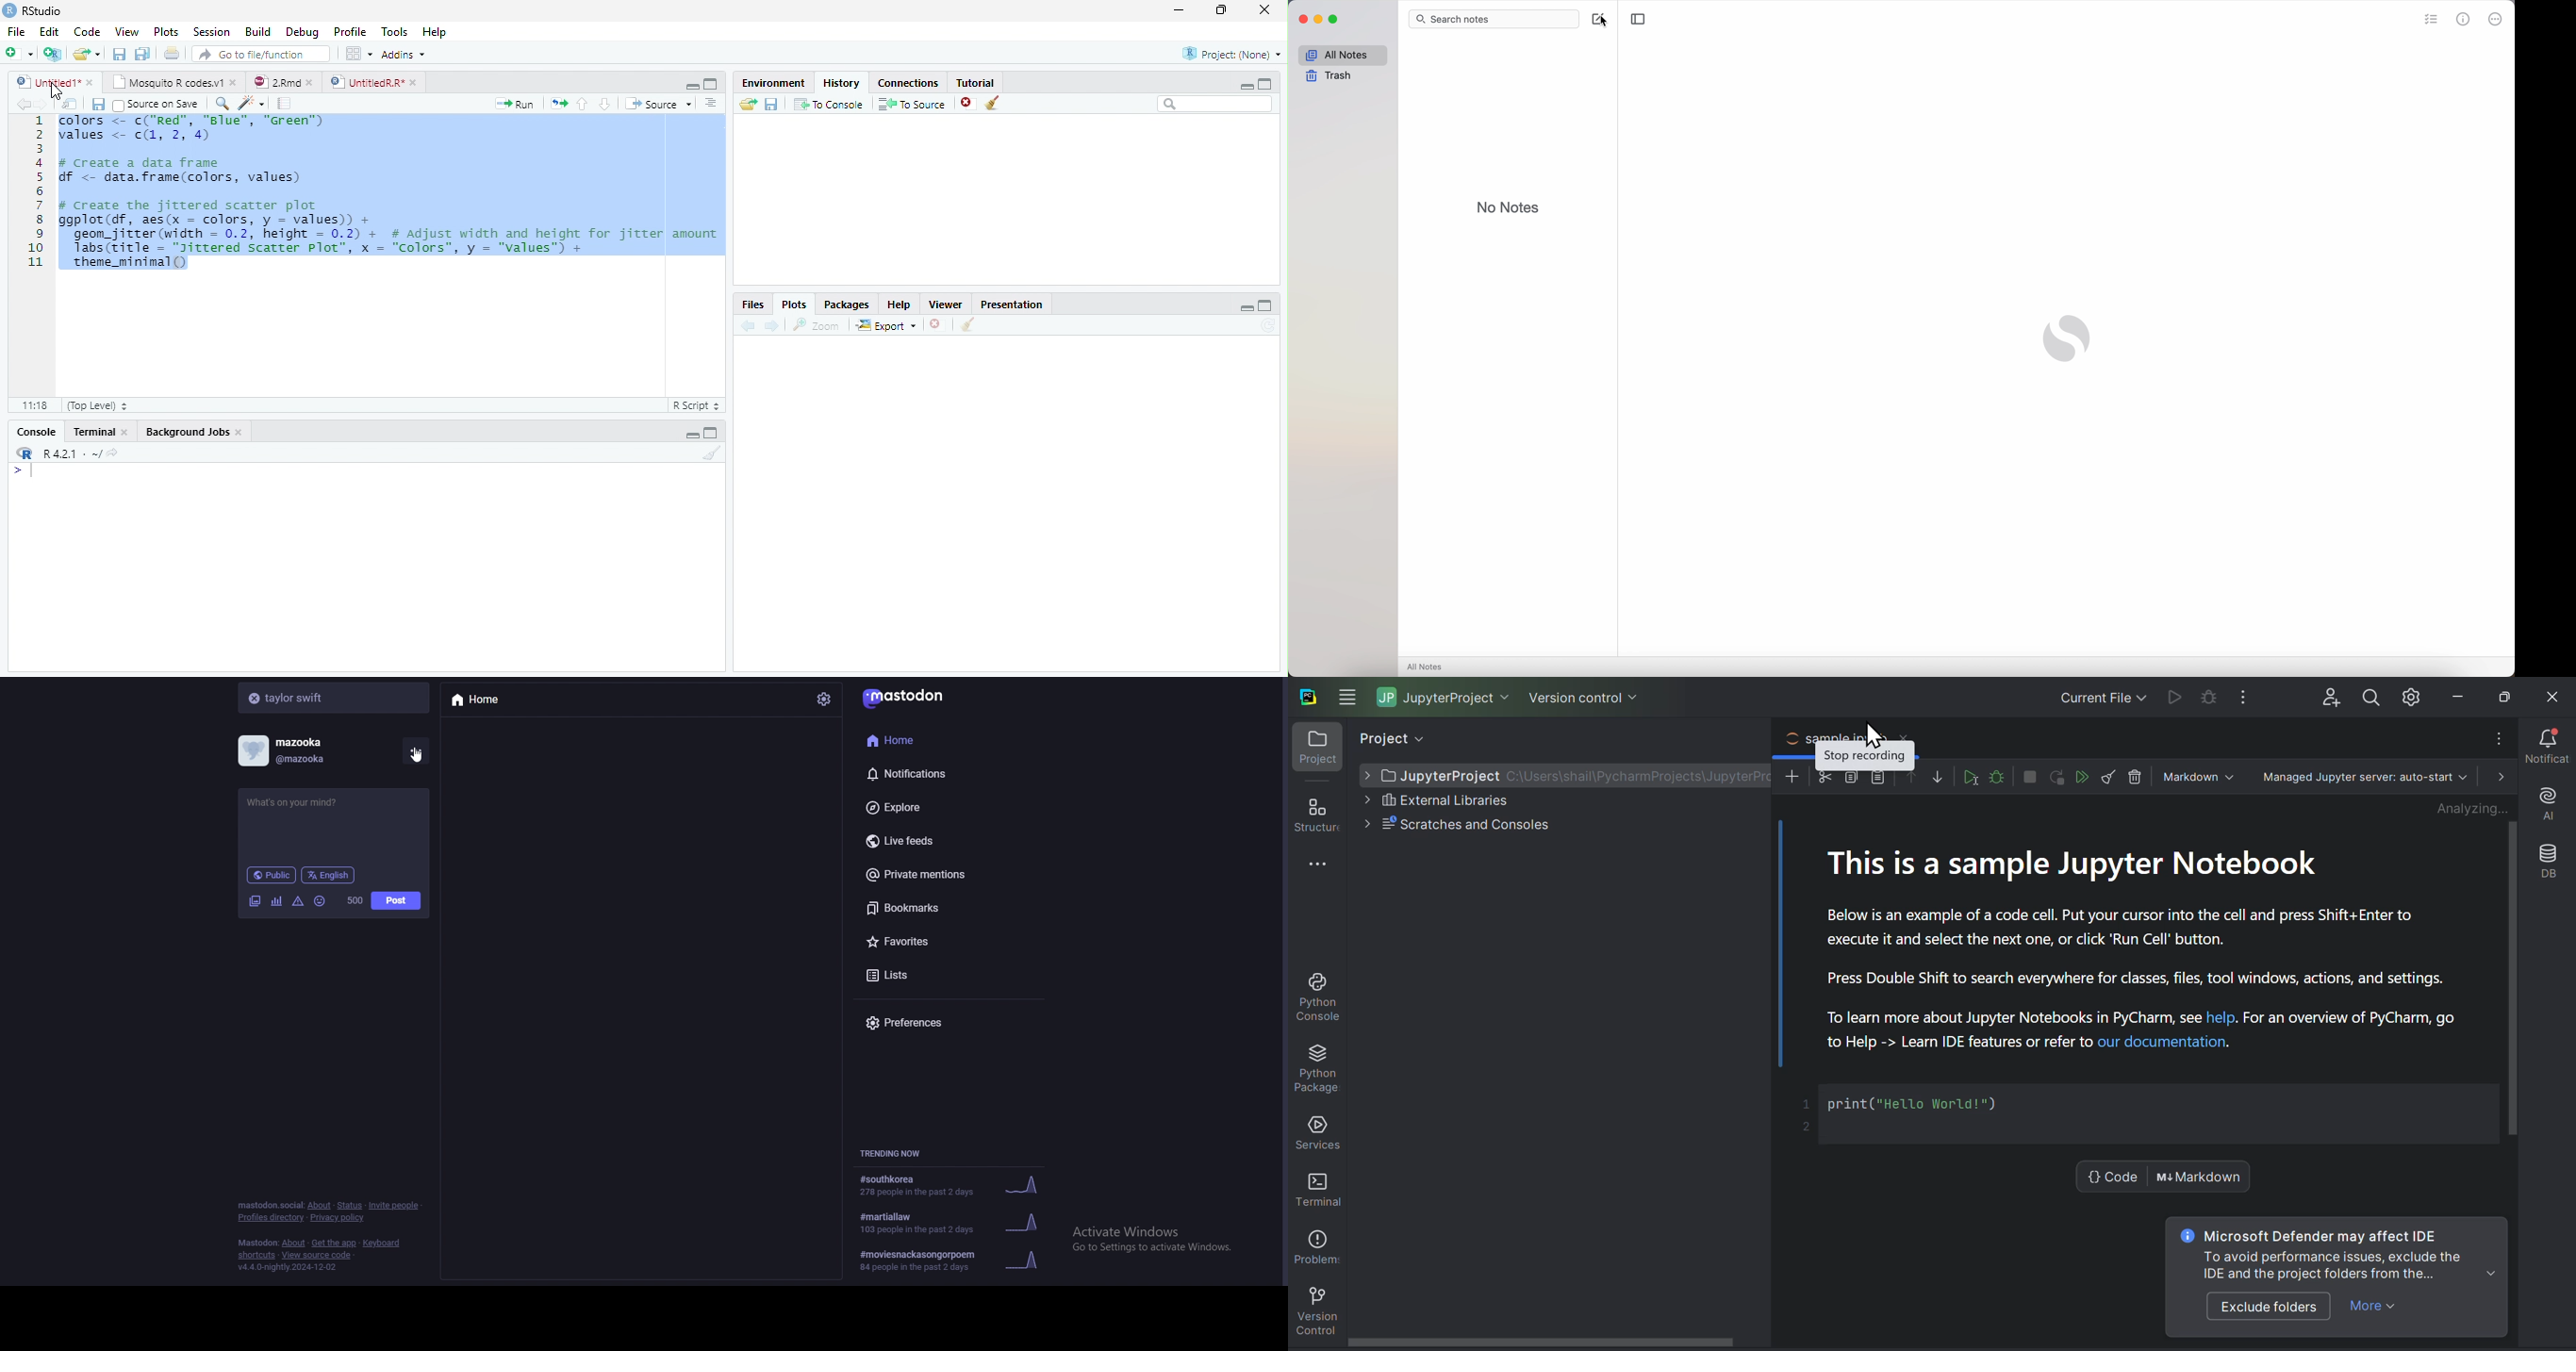  I want to click on view source code, so click(317, 1255).